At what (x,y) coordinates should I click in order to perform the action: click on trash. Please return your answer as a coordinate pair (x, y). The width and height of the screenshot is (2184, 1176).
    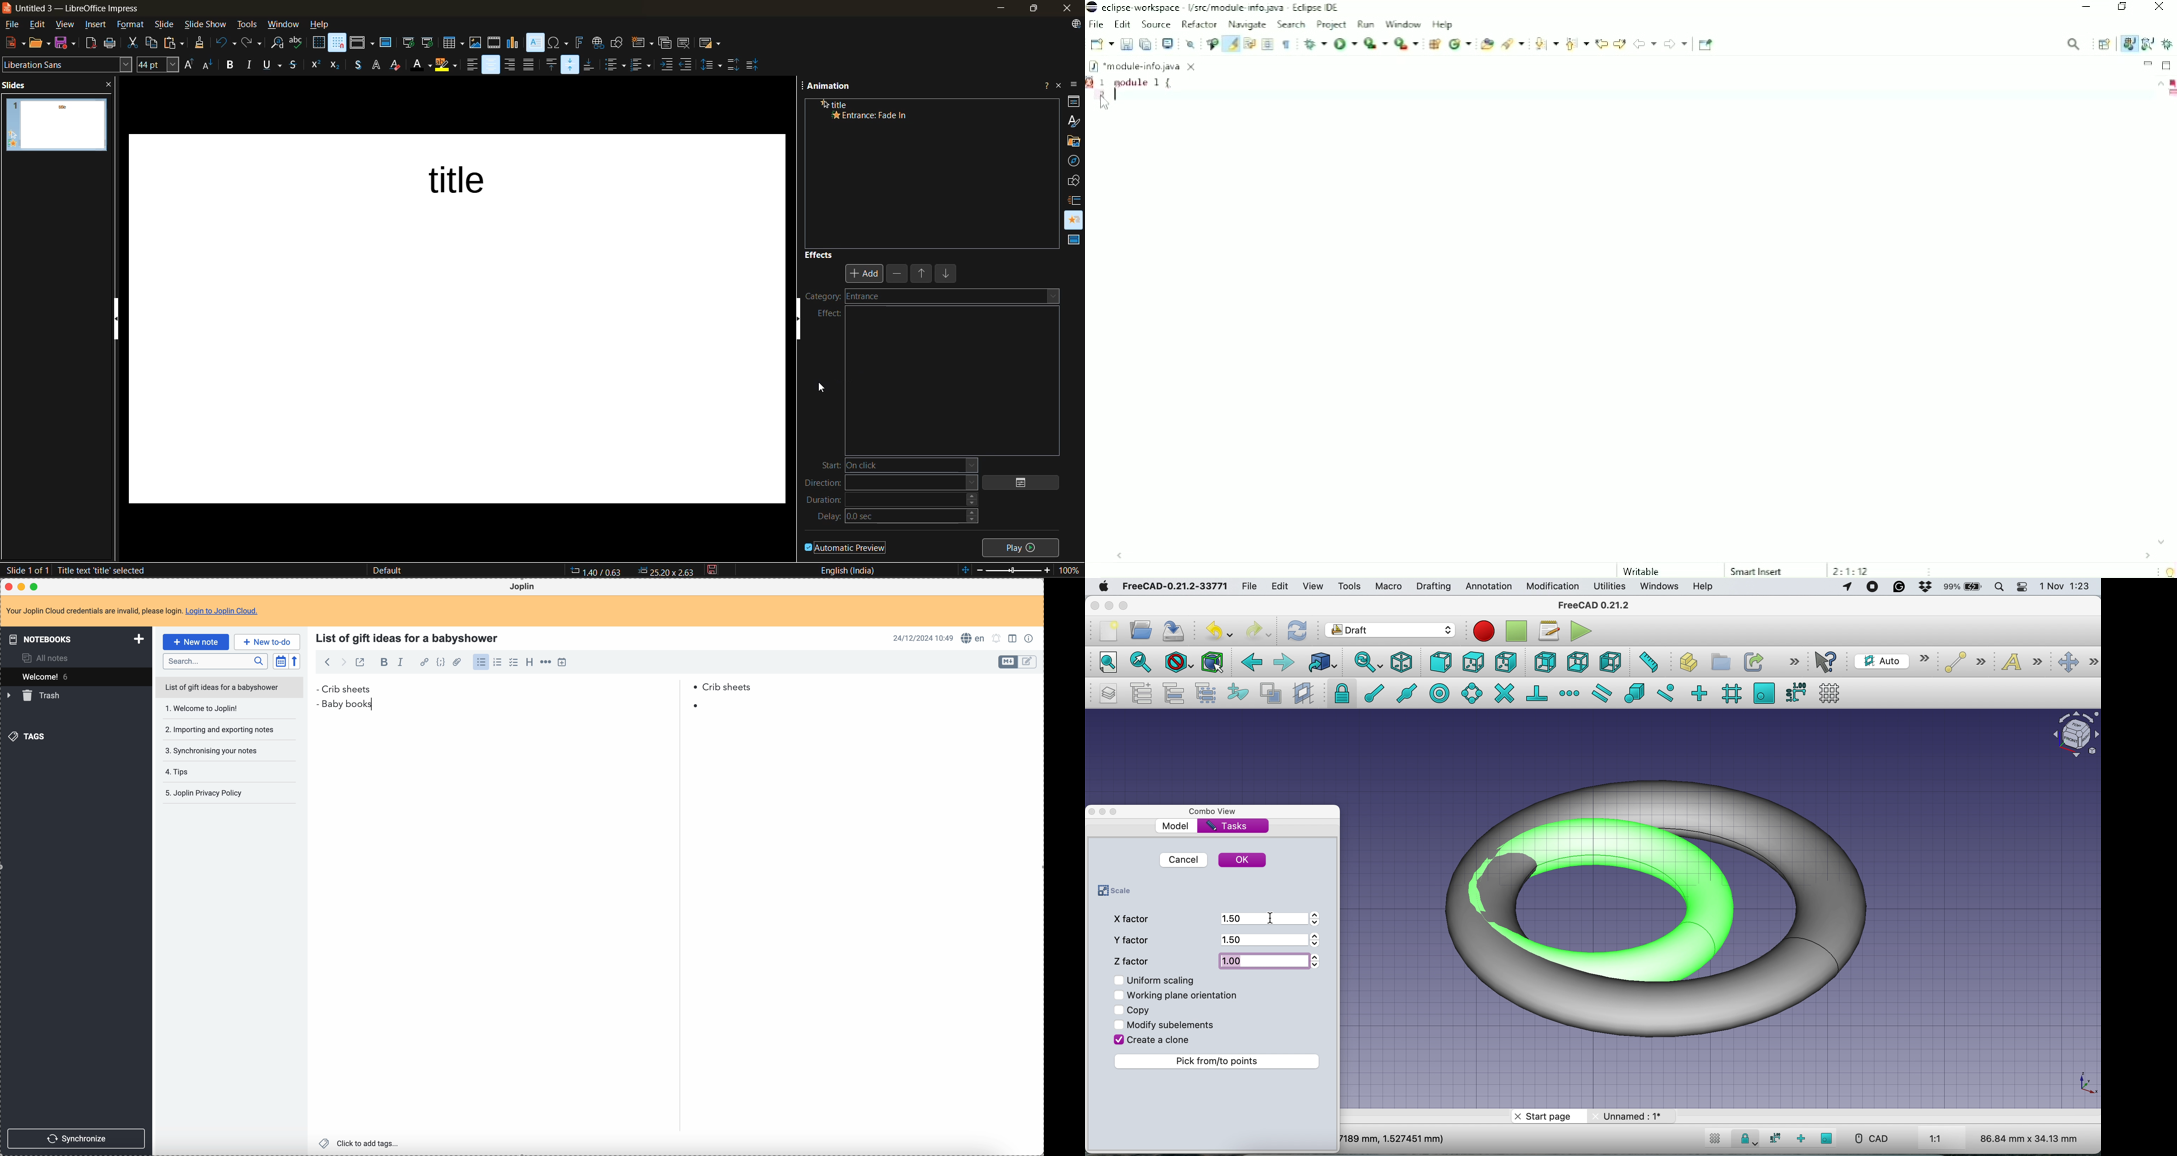
    Looking at the image, I should click on (35, 696).